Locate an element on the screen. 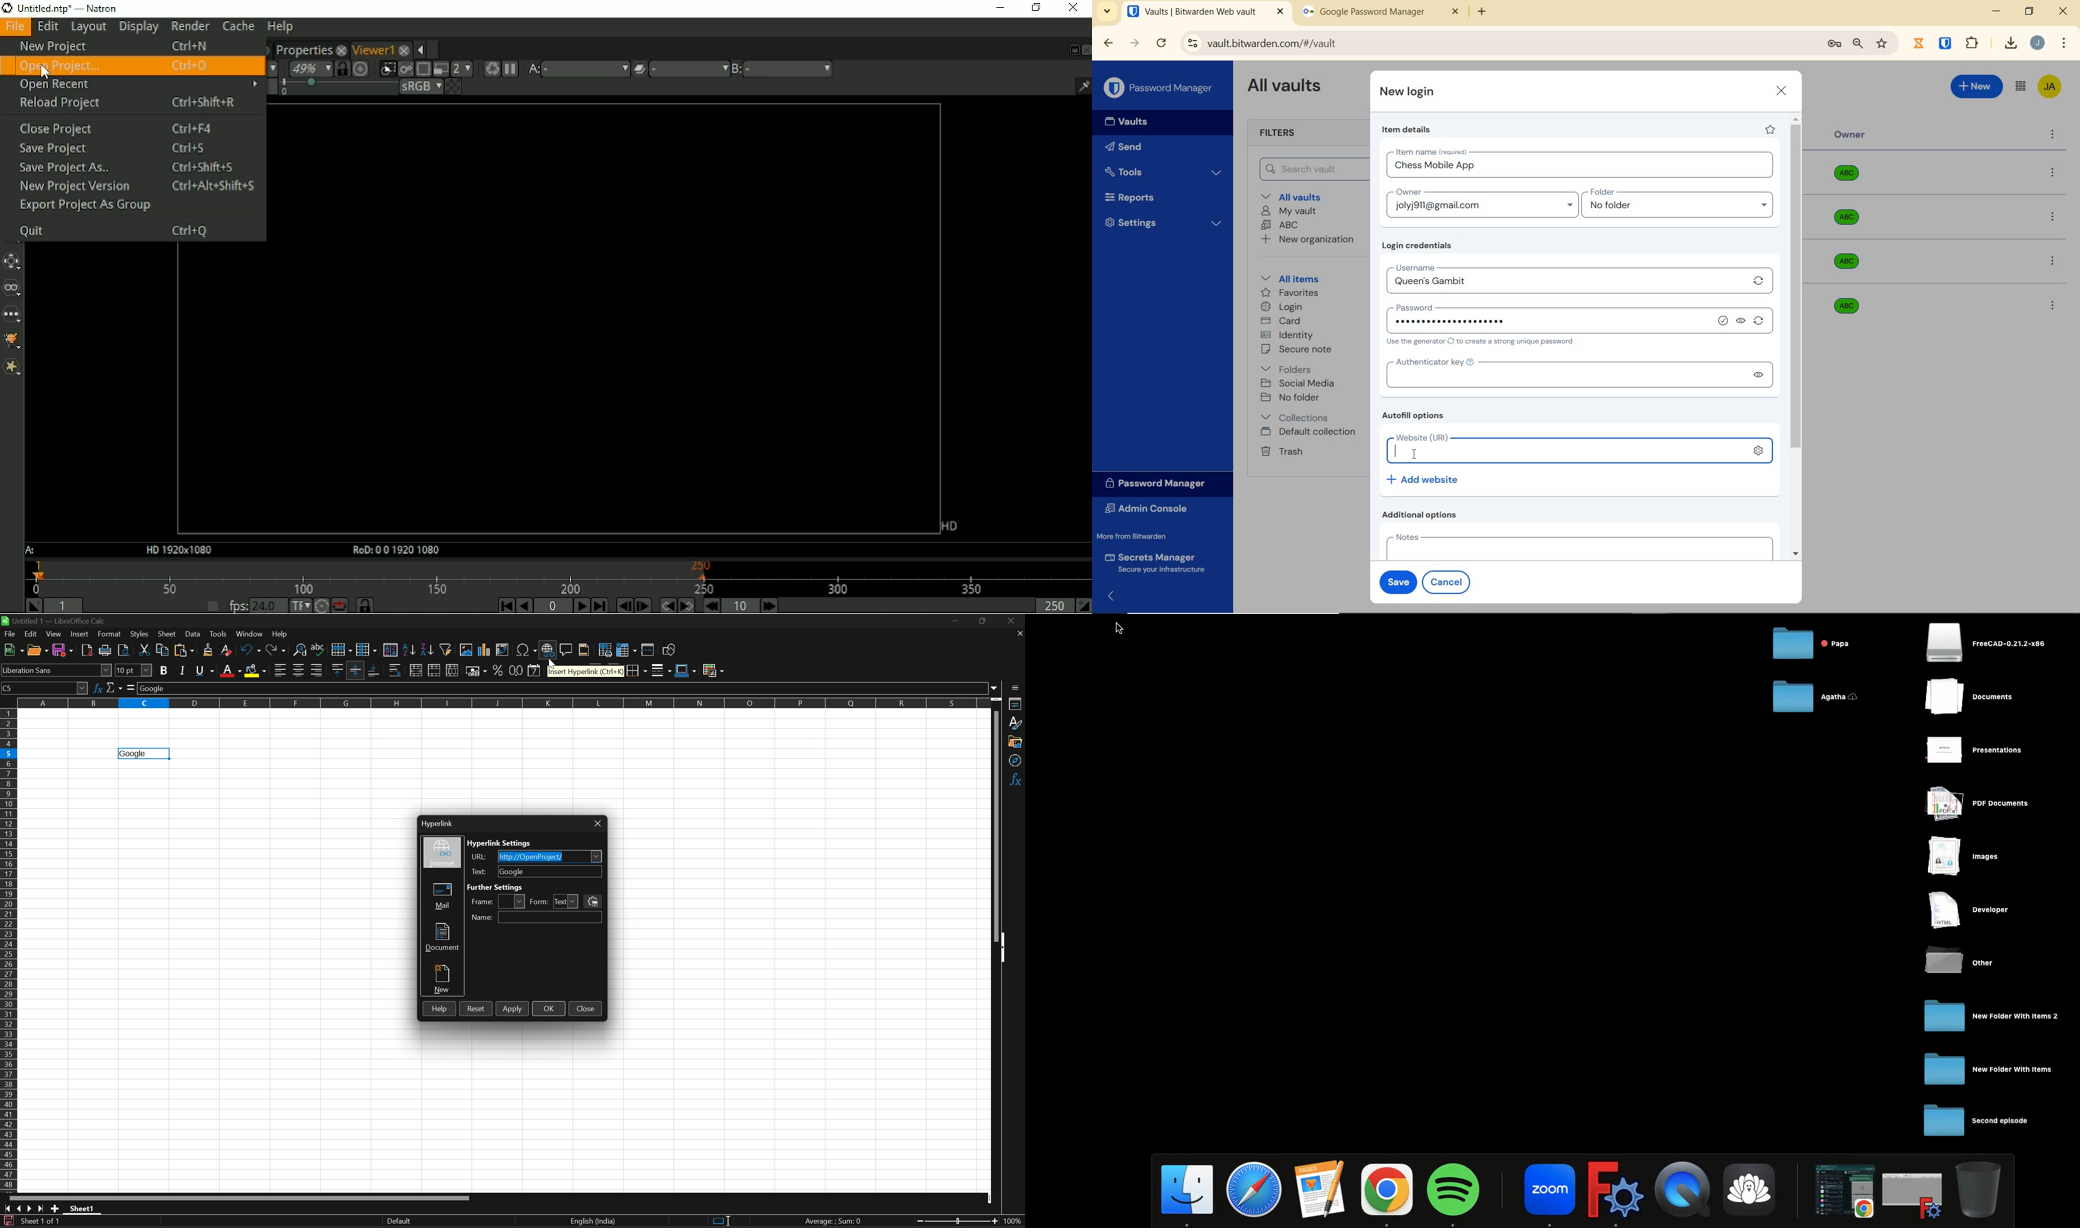 The width and height of the screenshot is (2100, 1232). Insert or edit pivot table is located at coordinates (503, 649).